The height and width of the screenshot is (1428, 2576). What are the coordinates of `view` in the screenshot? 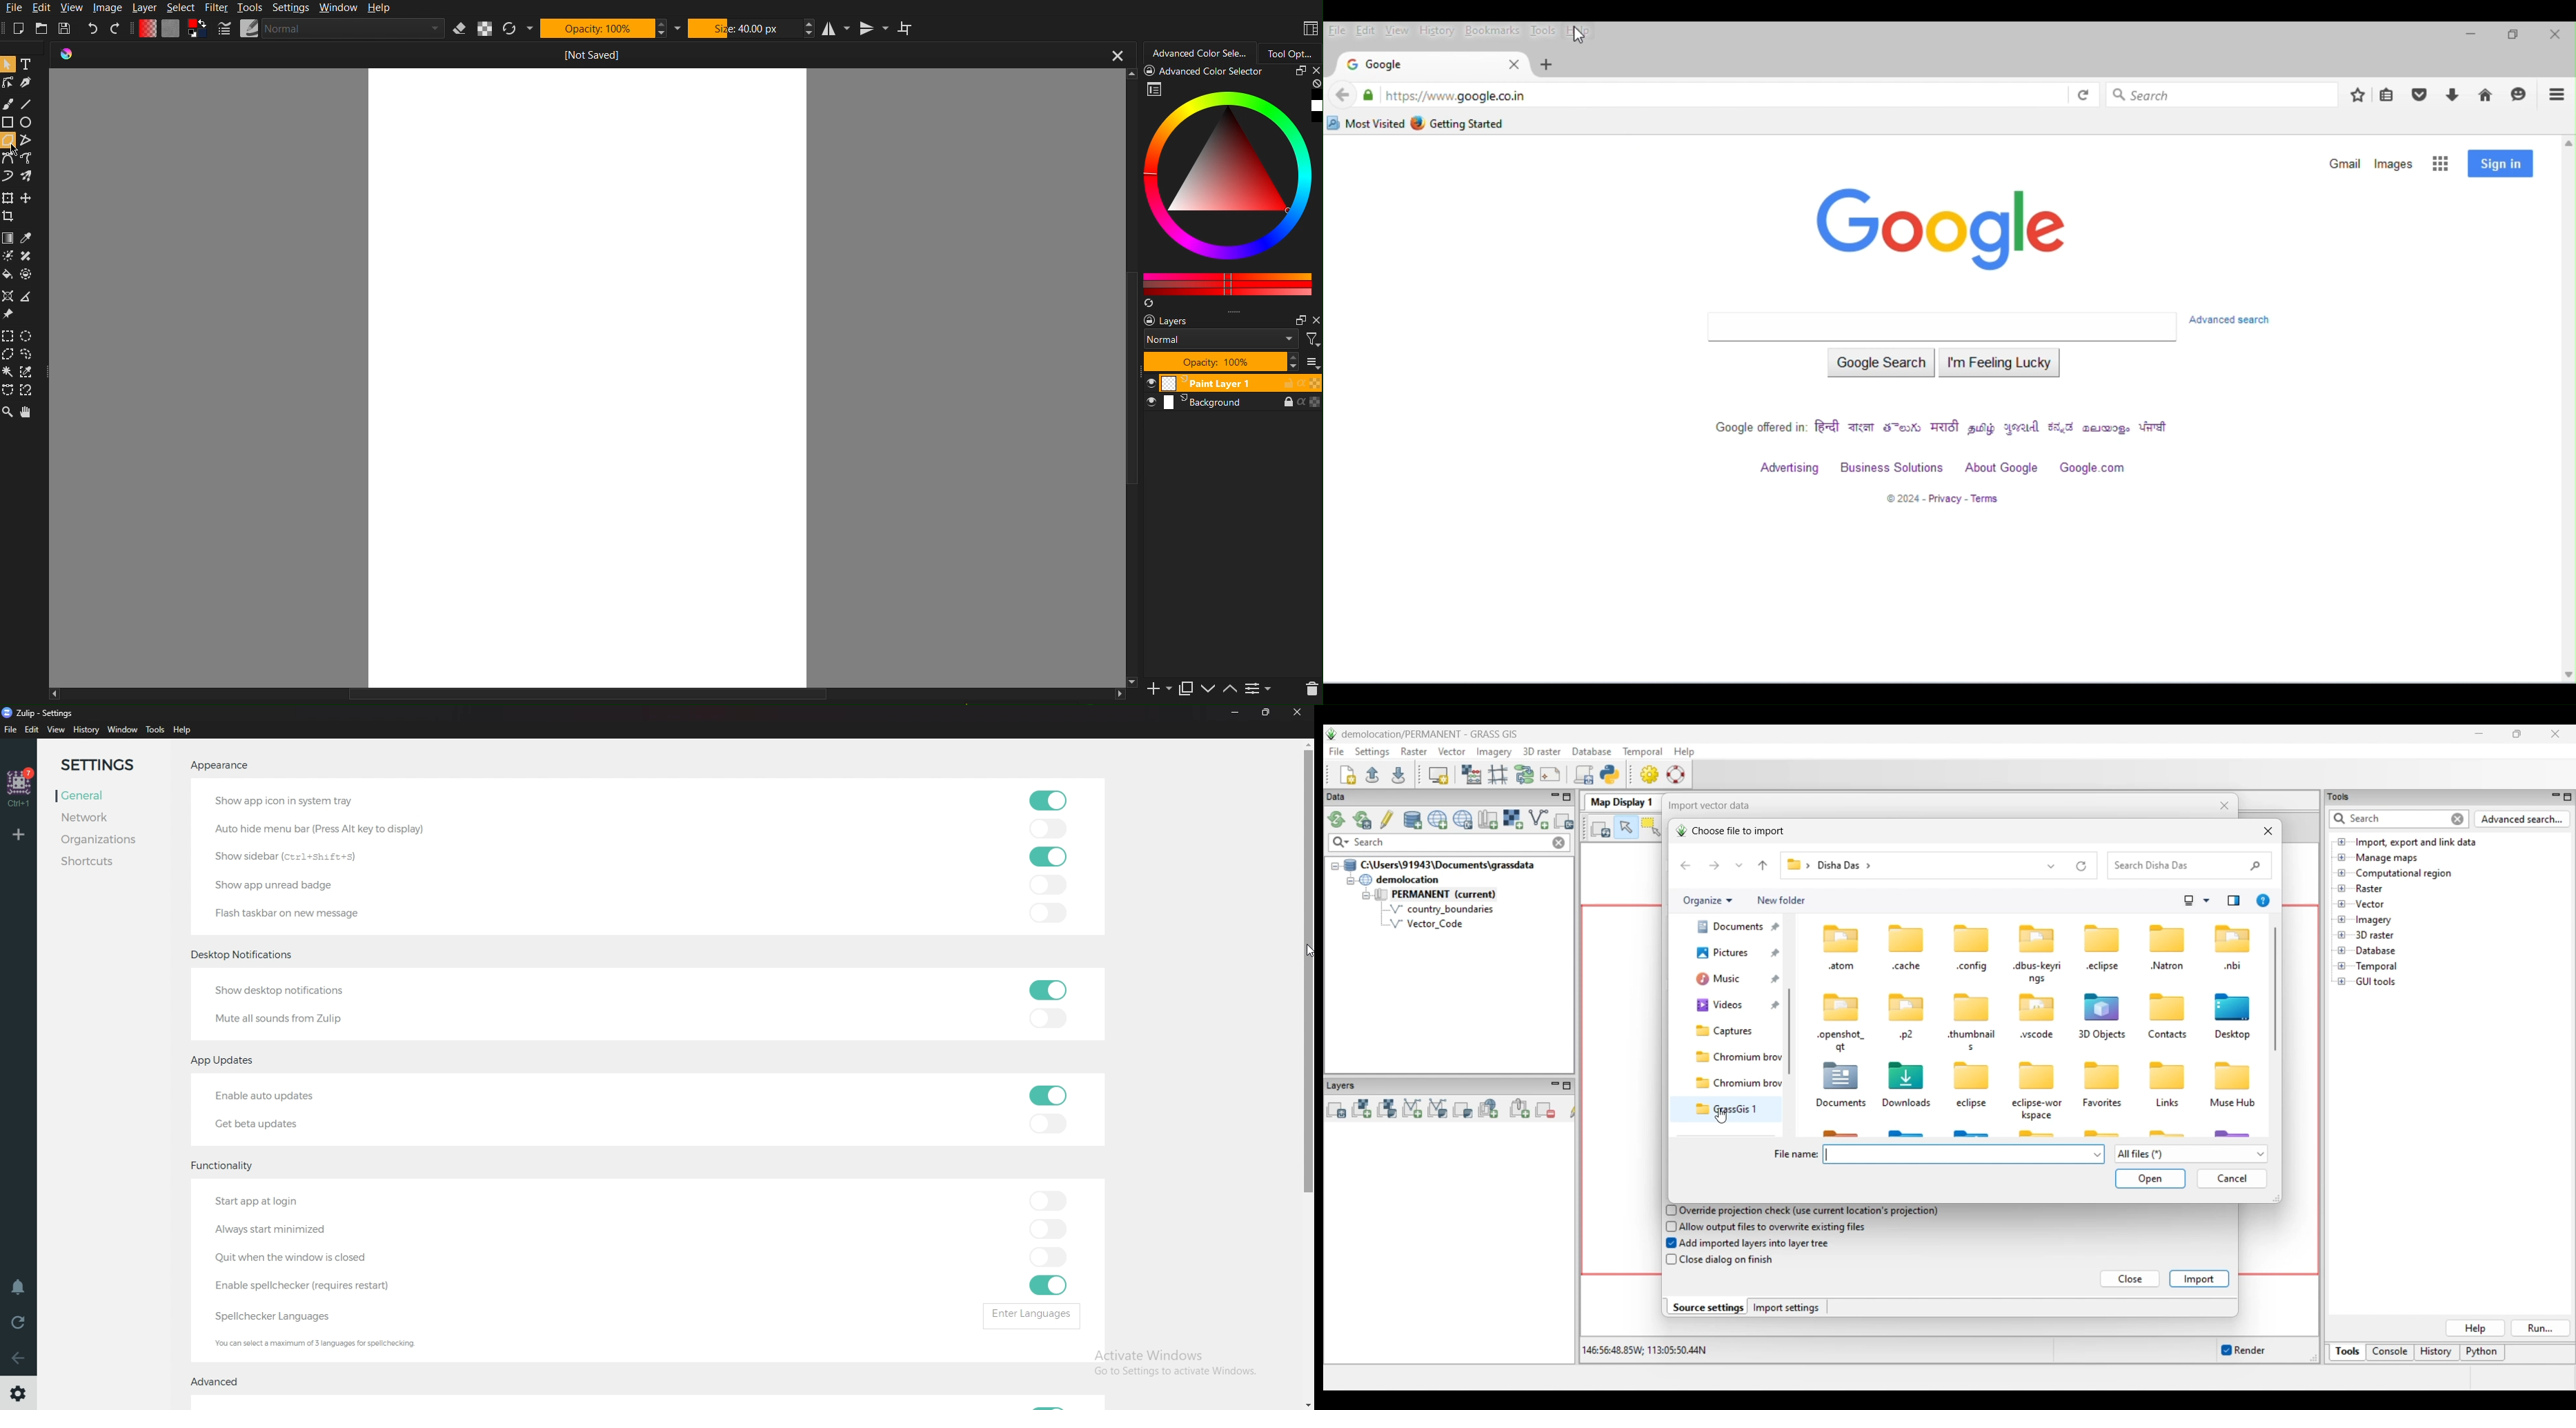 It's located at (1396, 31).